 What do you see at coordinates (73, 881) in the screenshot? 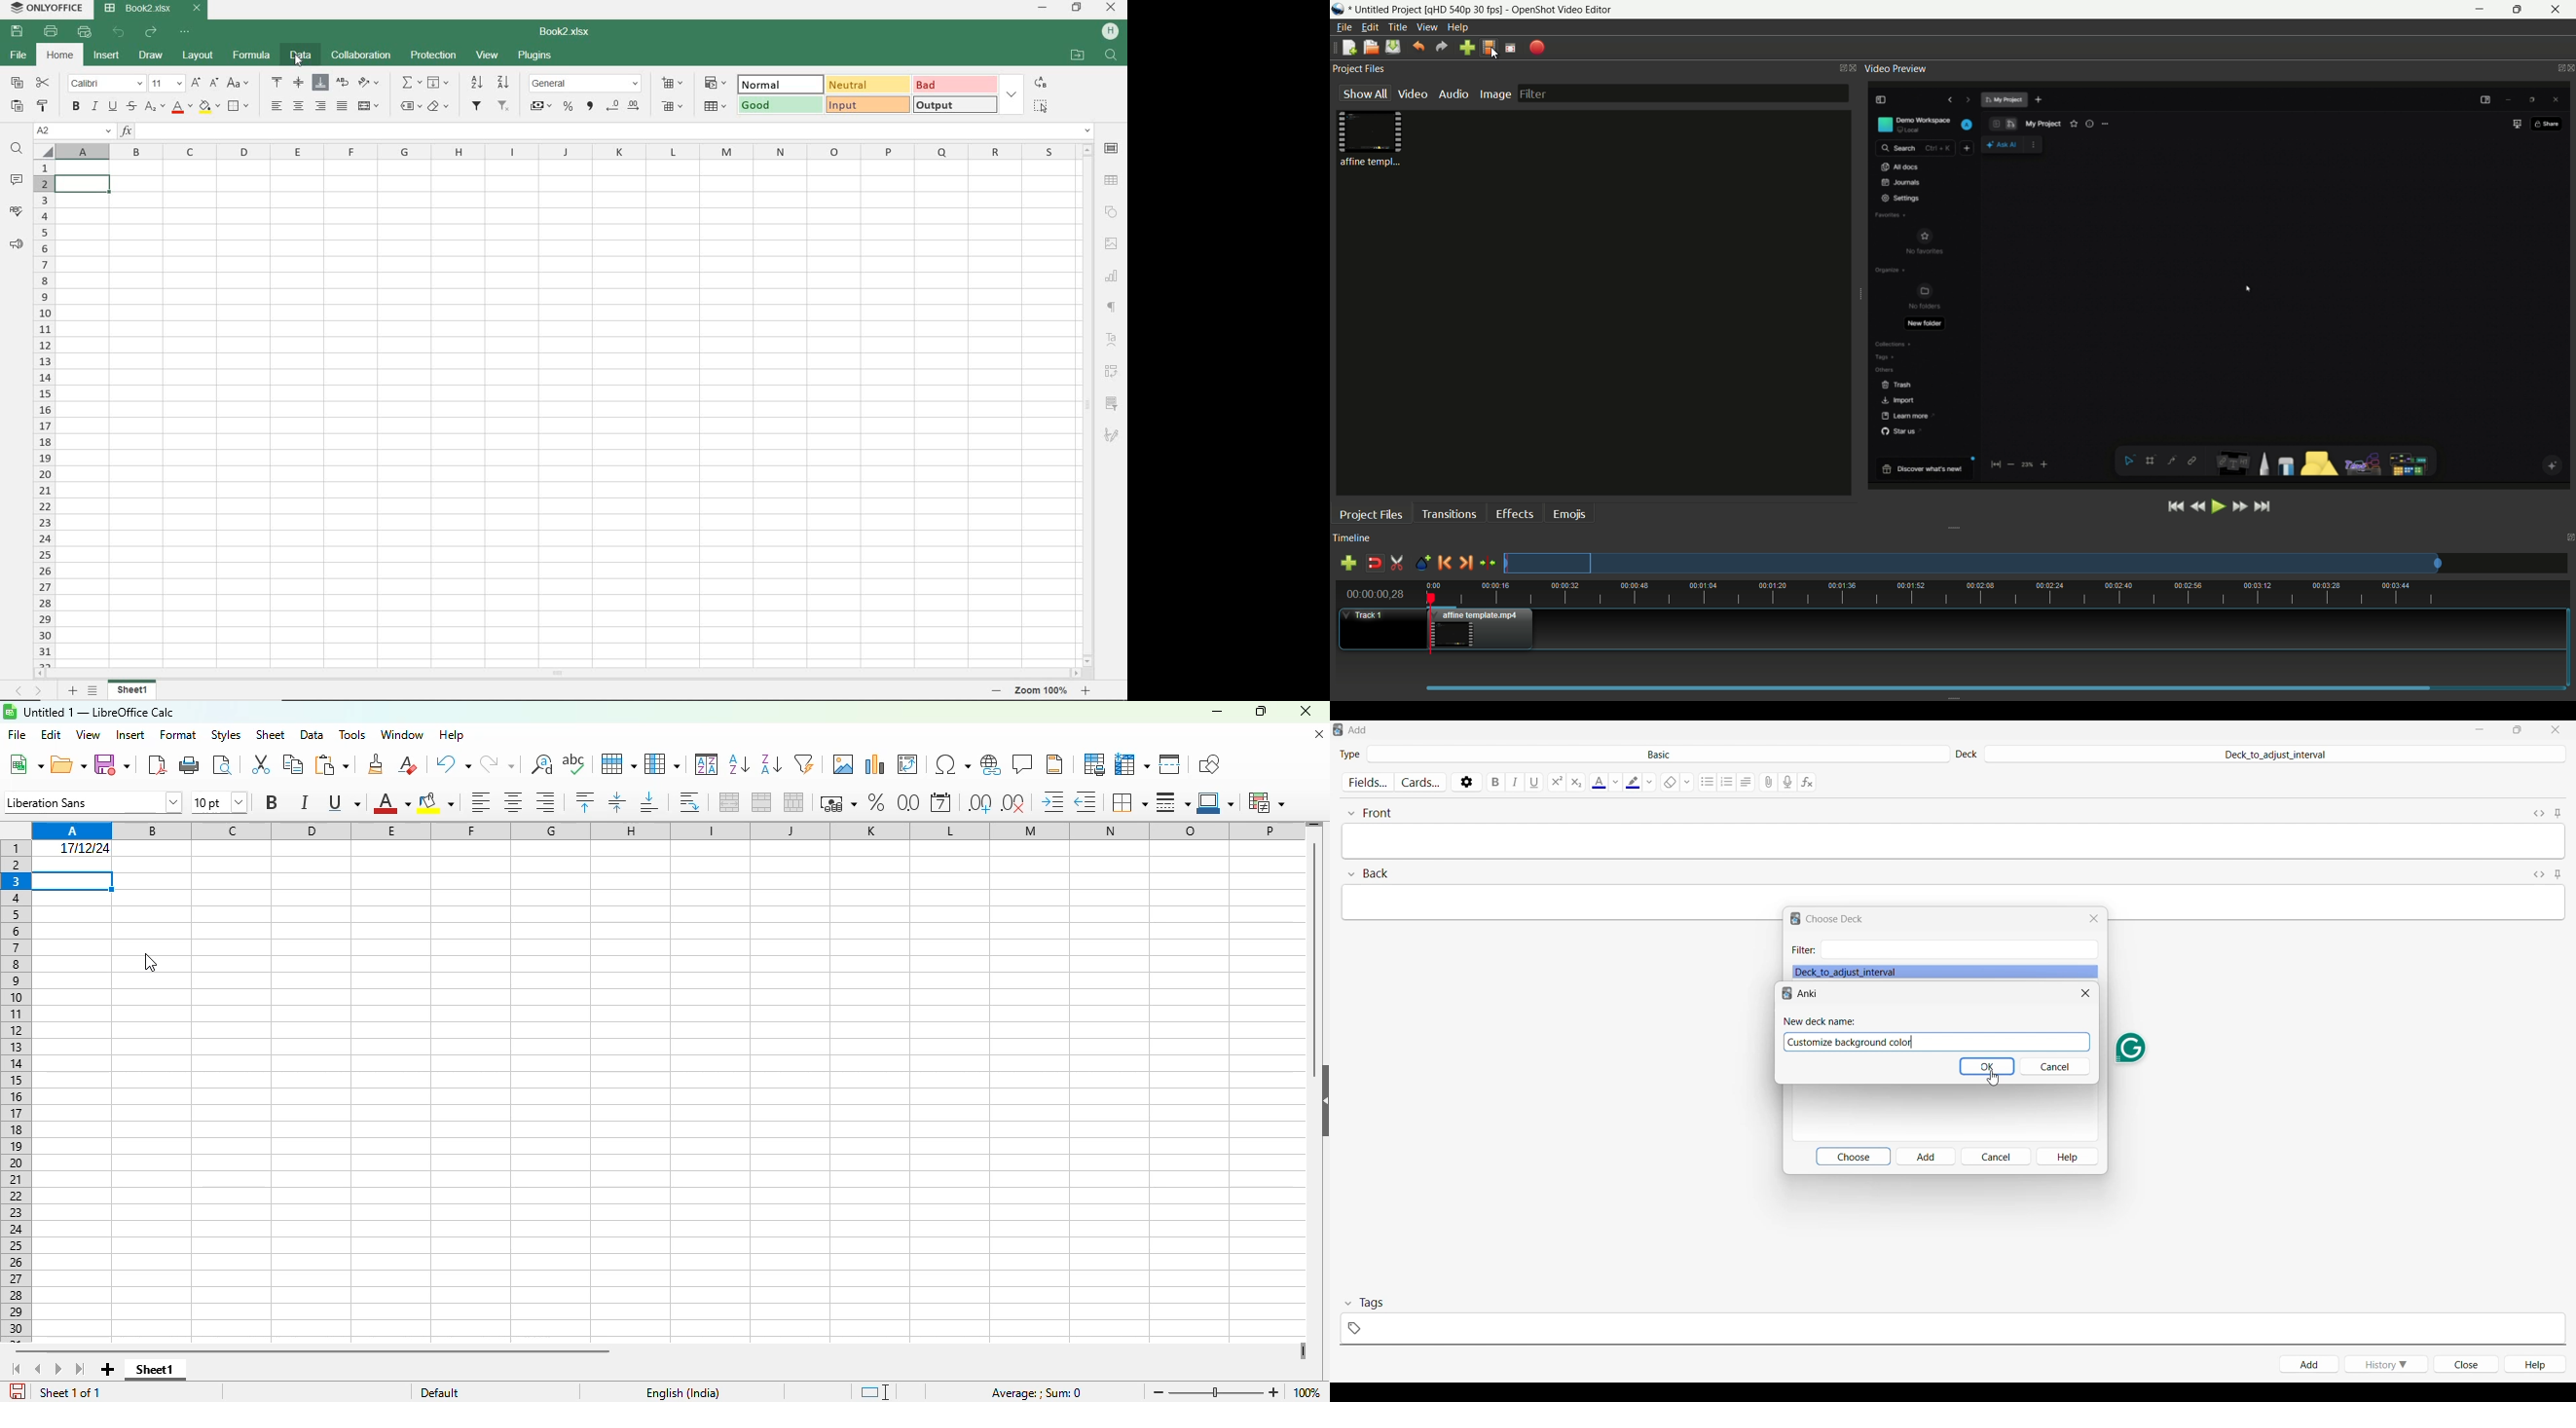
I see `active cell` at bounding box center [73, 881].